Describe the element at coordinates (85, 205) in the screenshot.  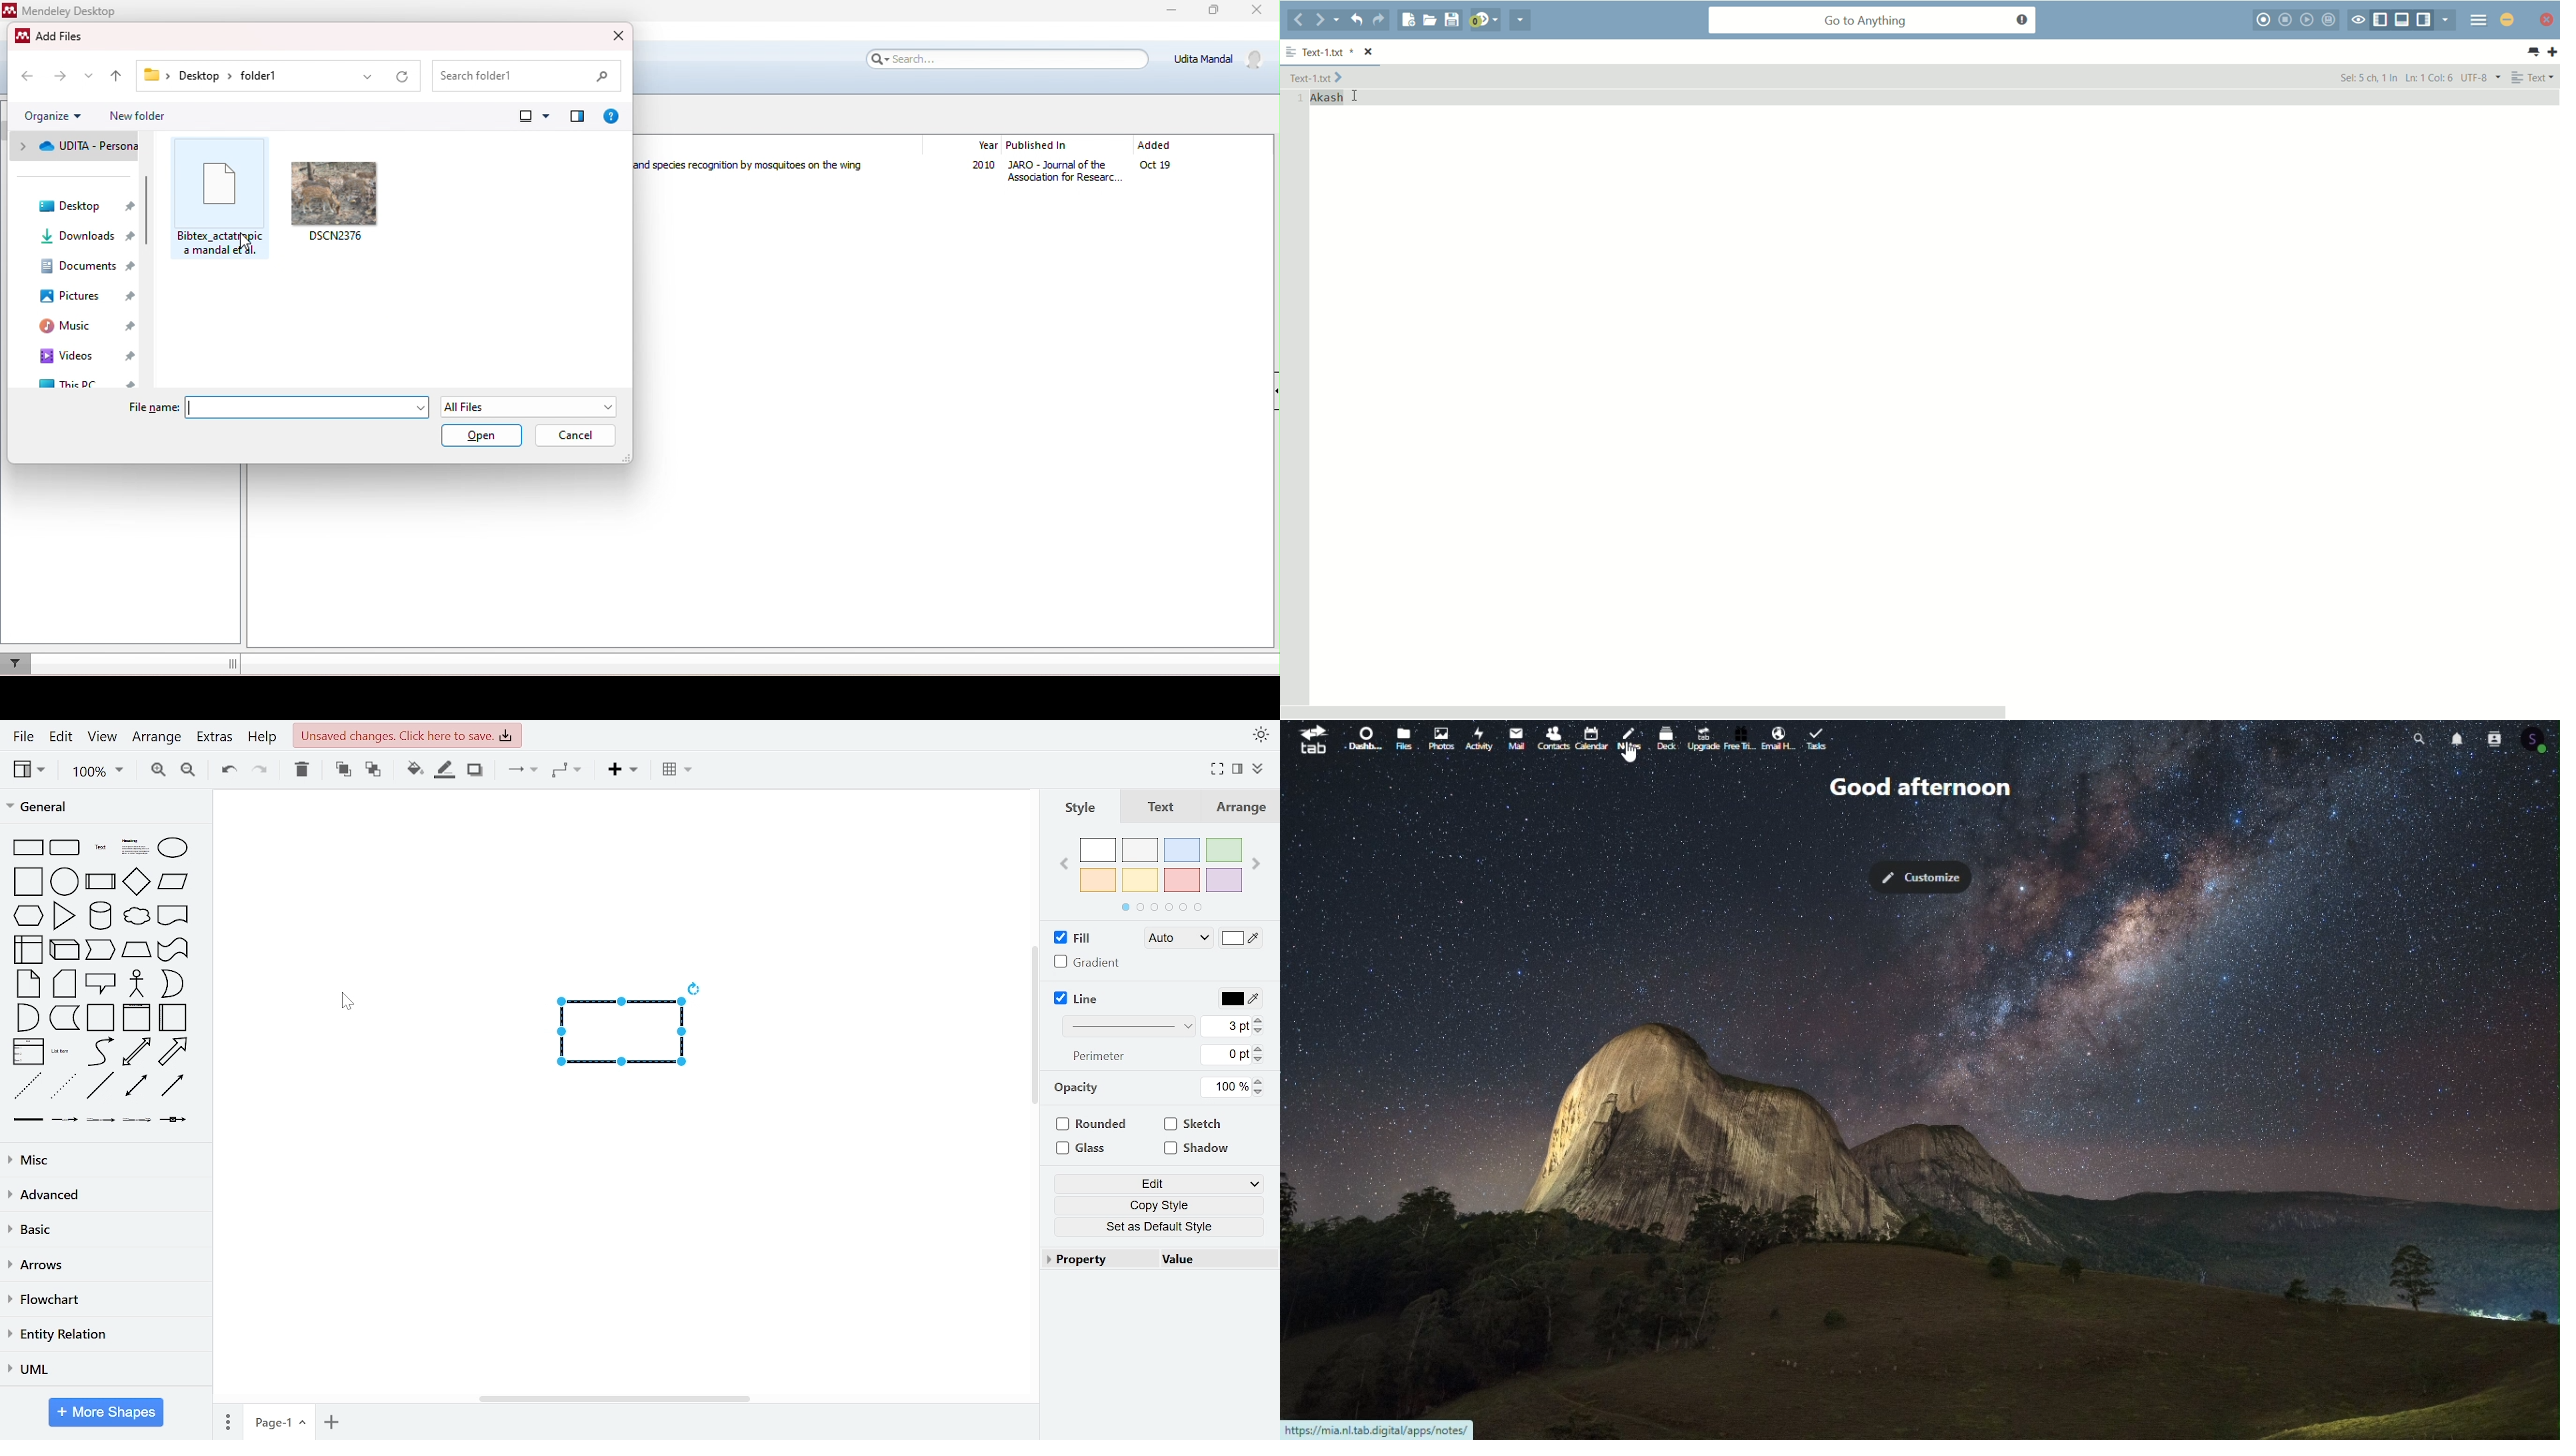
I see `desktop` at that location.